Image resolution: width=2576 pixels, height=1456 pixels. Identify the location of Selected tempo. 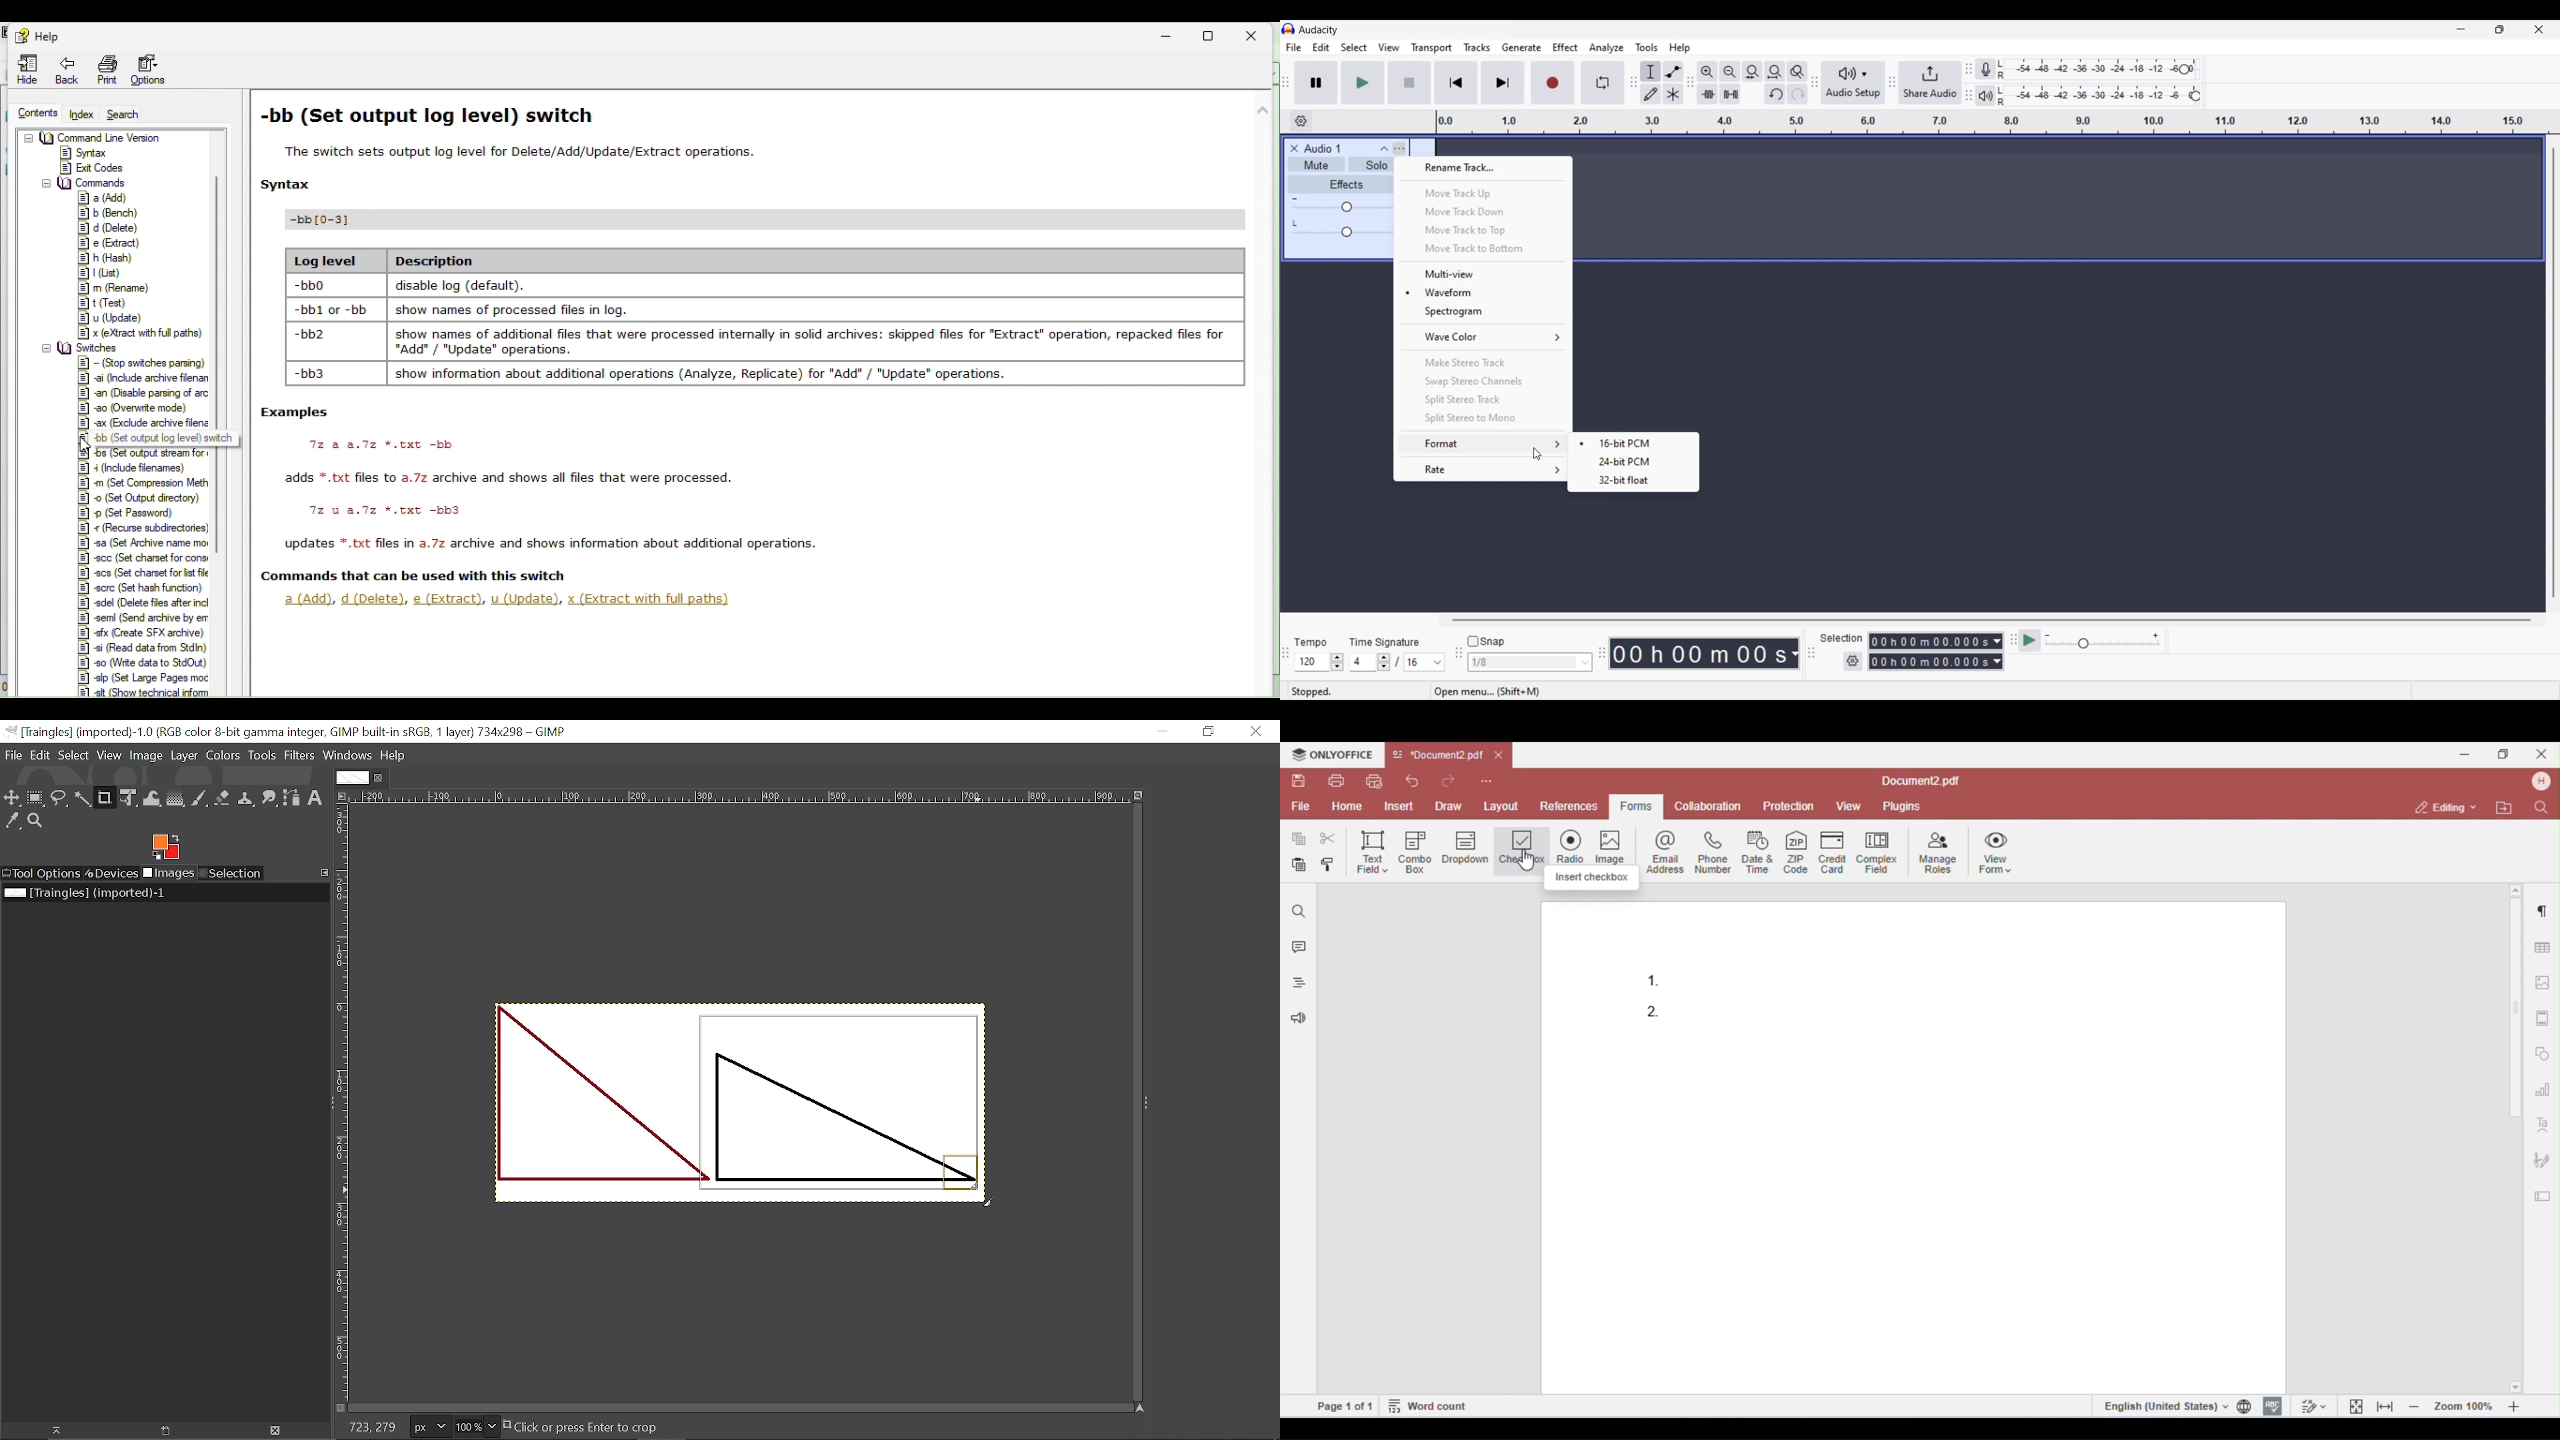
(1311, 662).